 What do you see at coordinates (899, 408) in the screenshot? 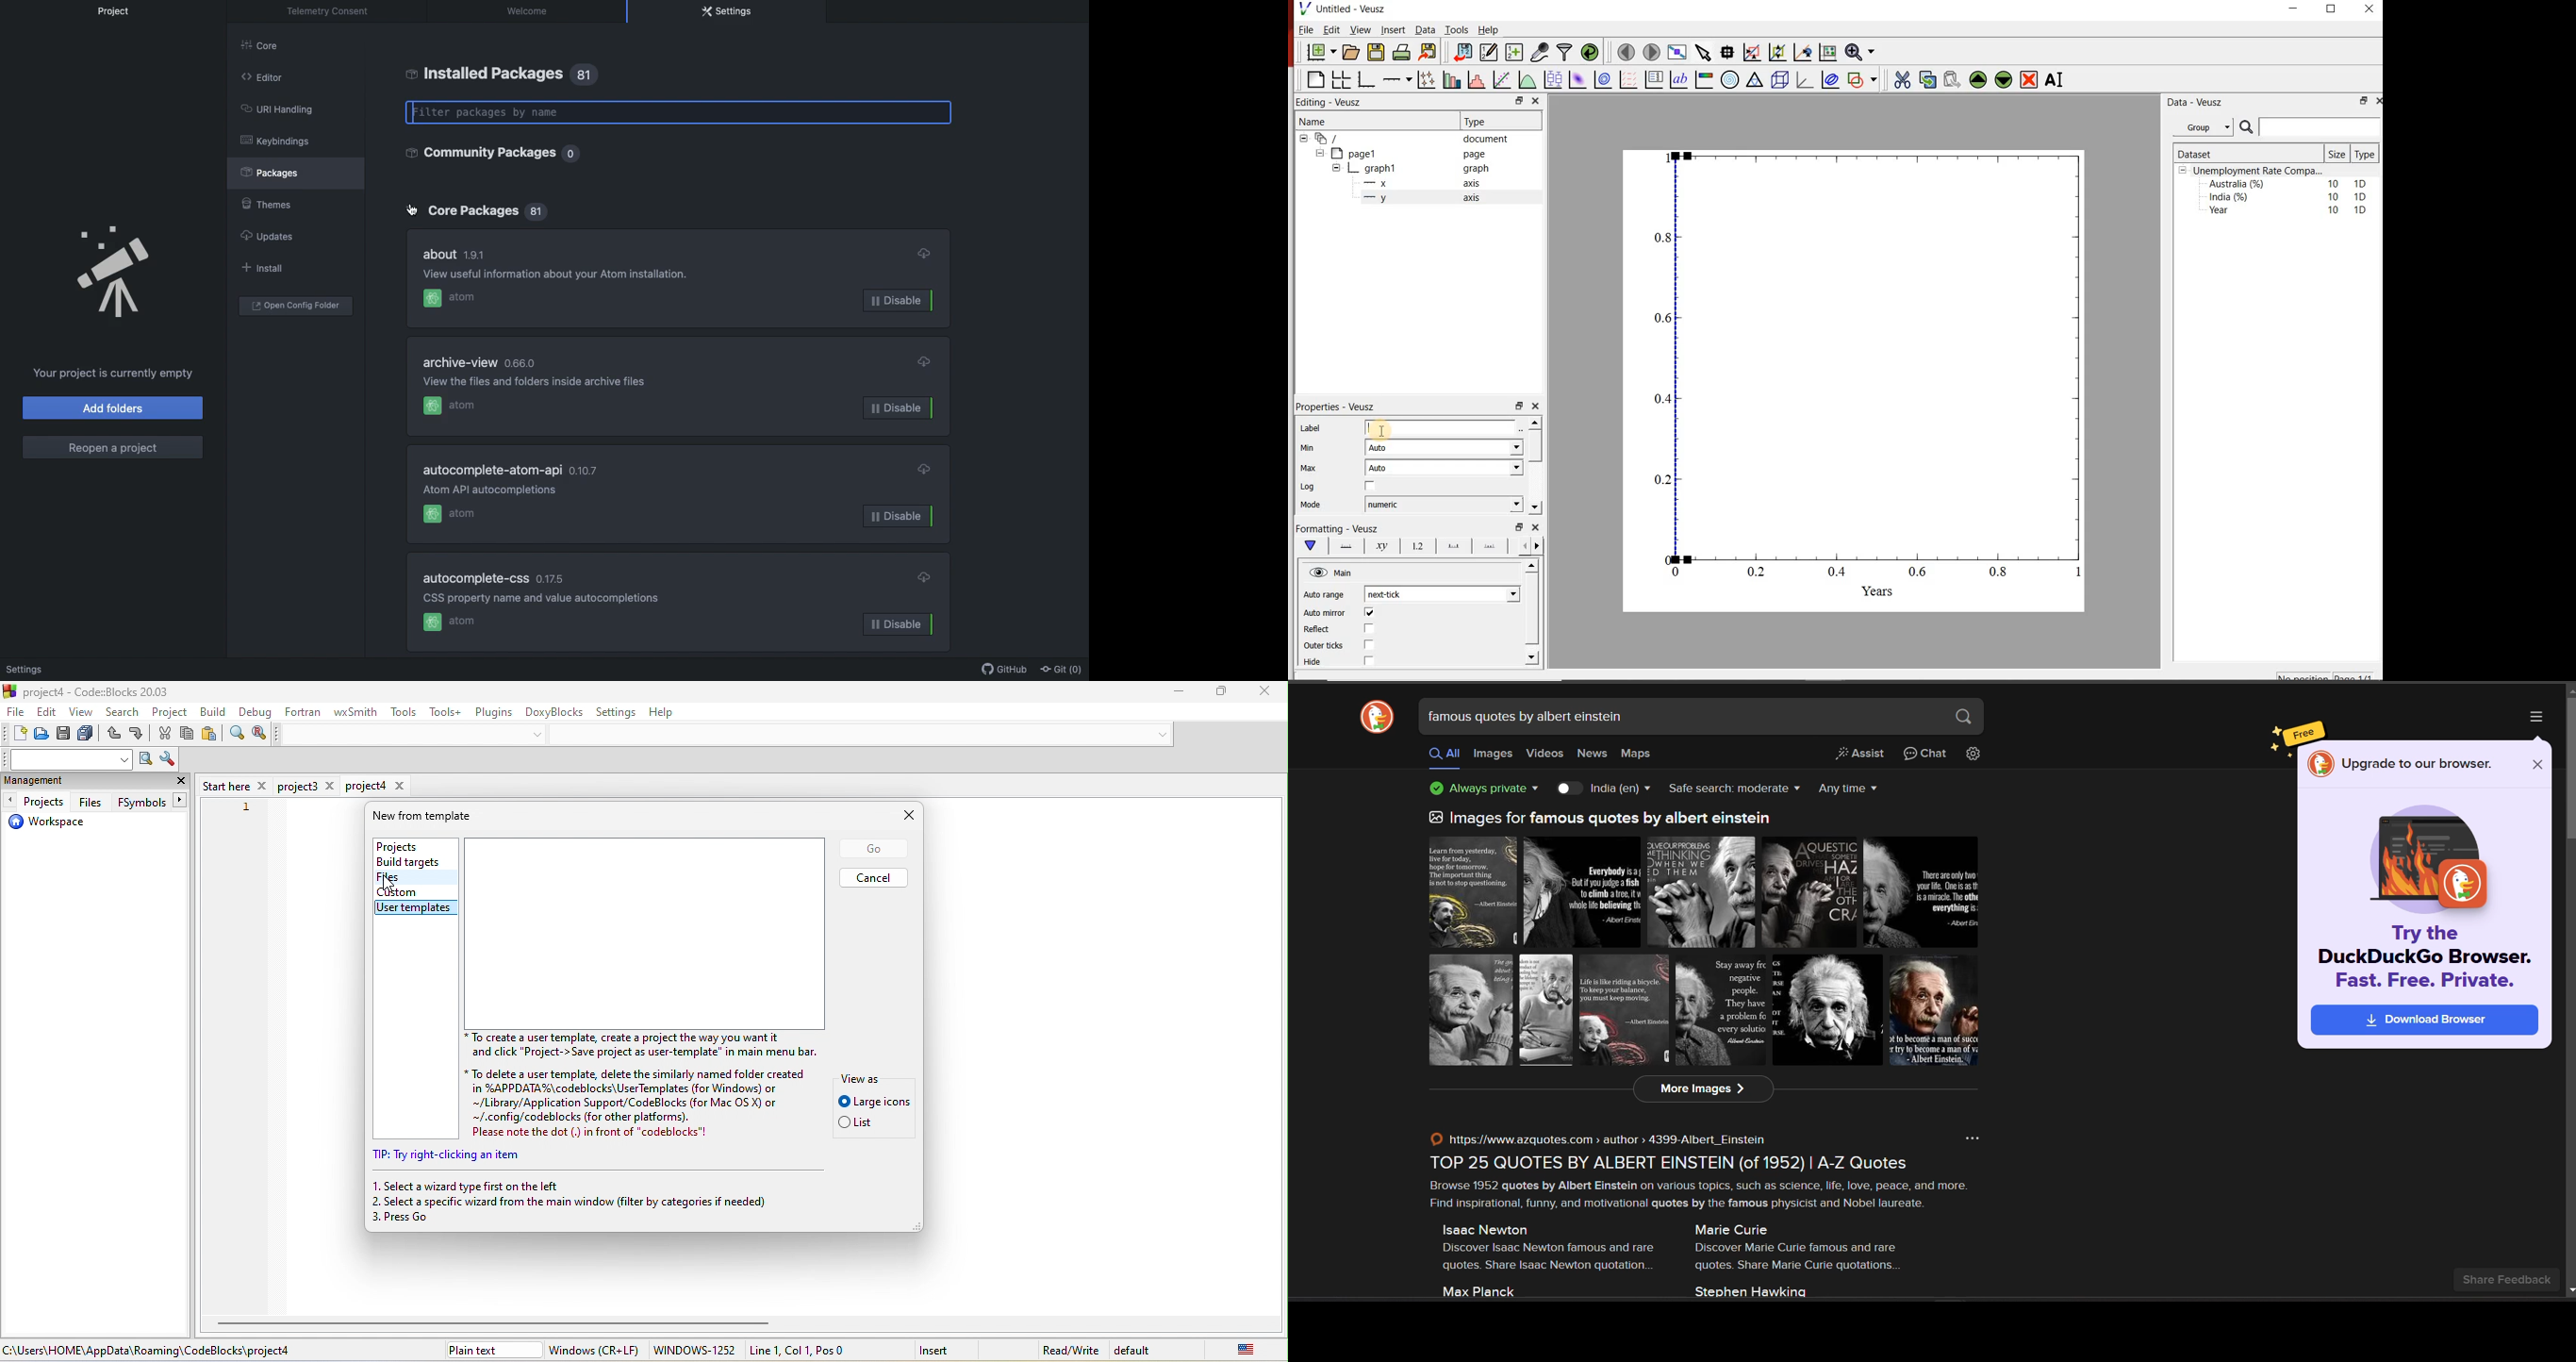
I see `Disable` at bounding box center [899, 408].